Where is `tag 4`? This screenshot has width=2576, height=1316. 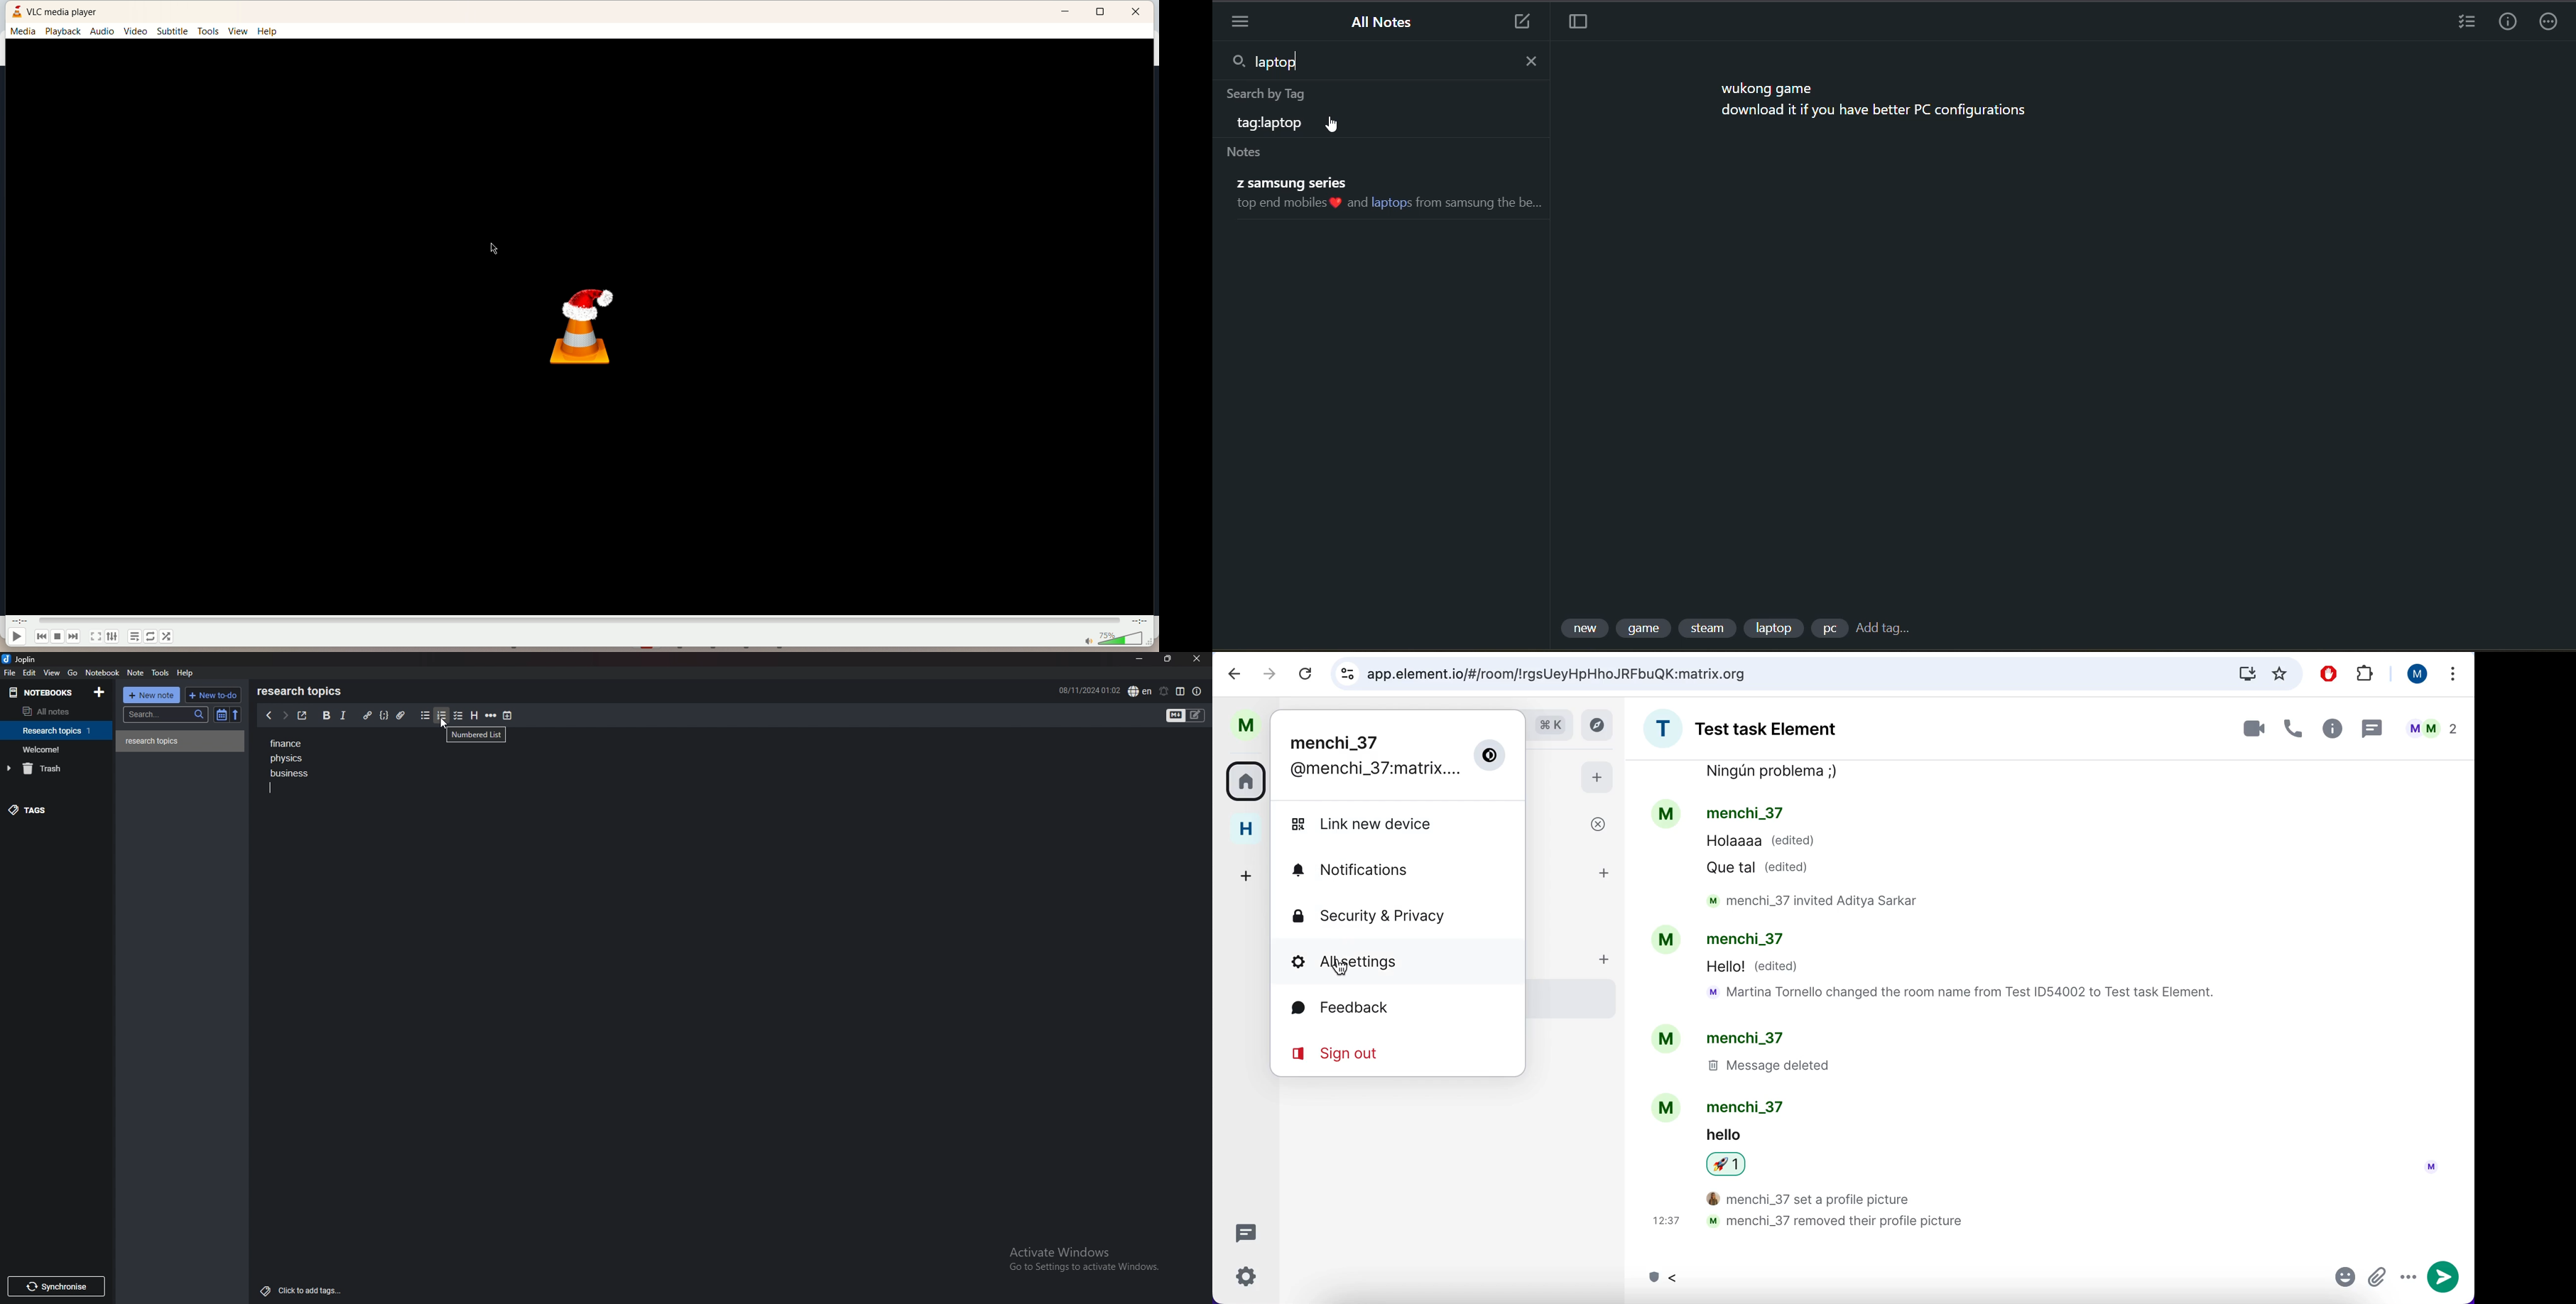 tag 4 is located at coordinates (1774, 627).